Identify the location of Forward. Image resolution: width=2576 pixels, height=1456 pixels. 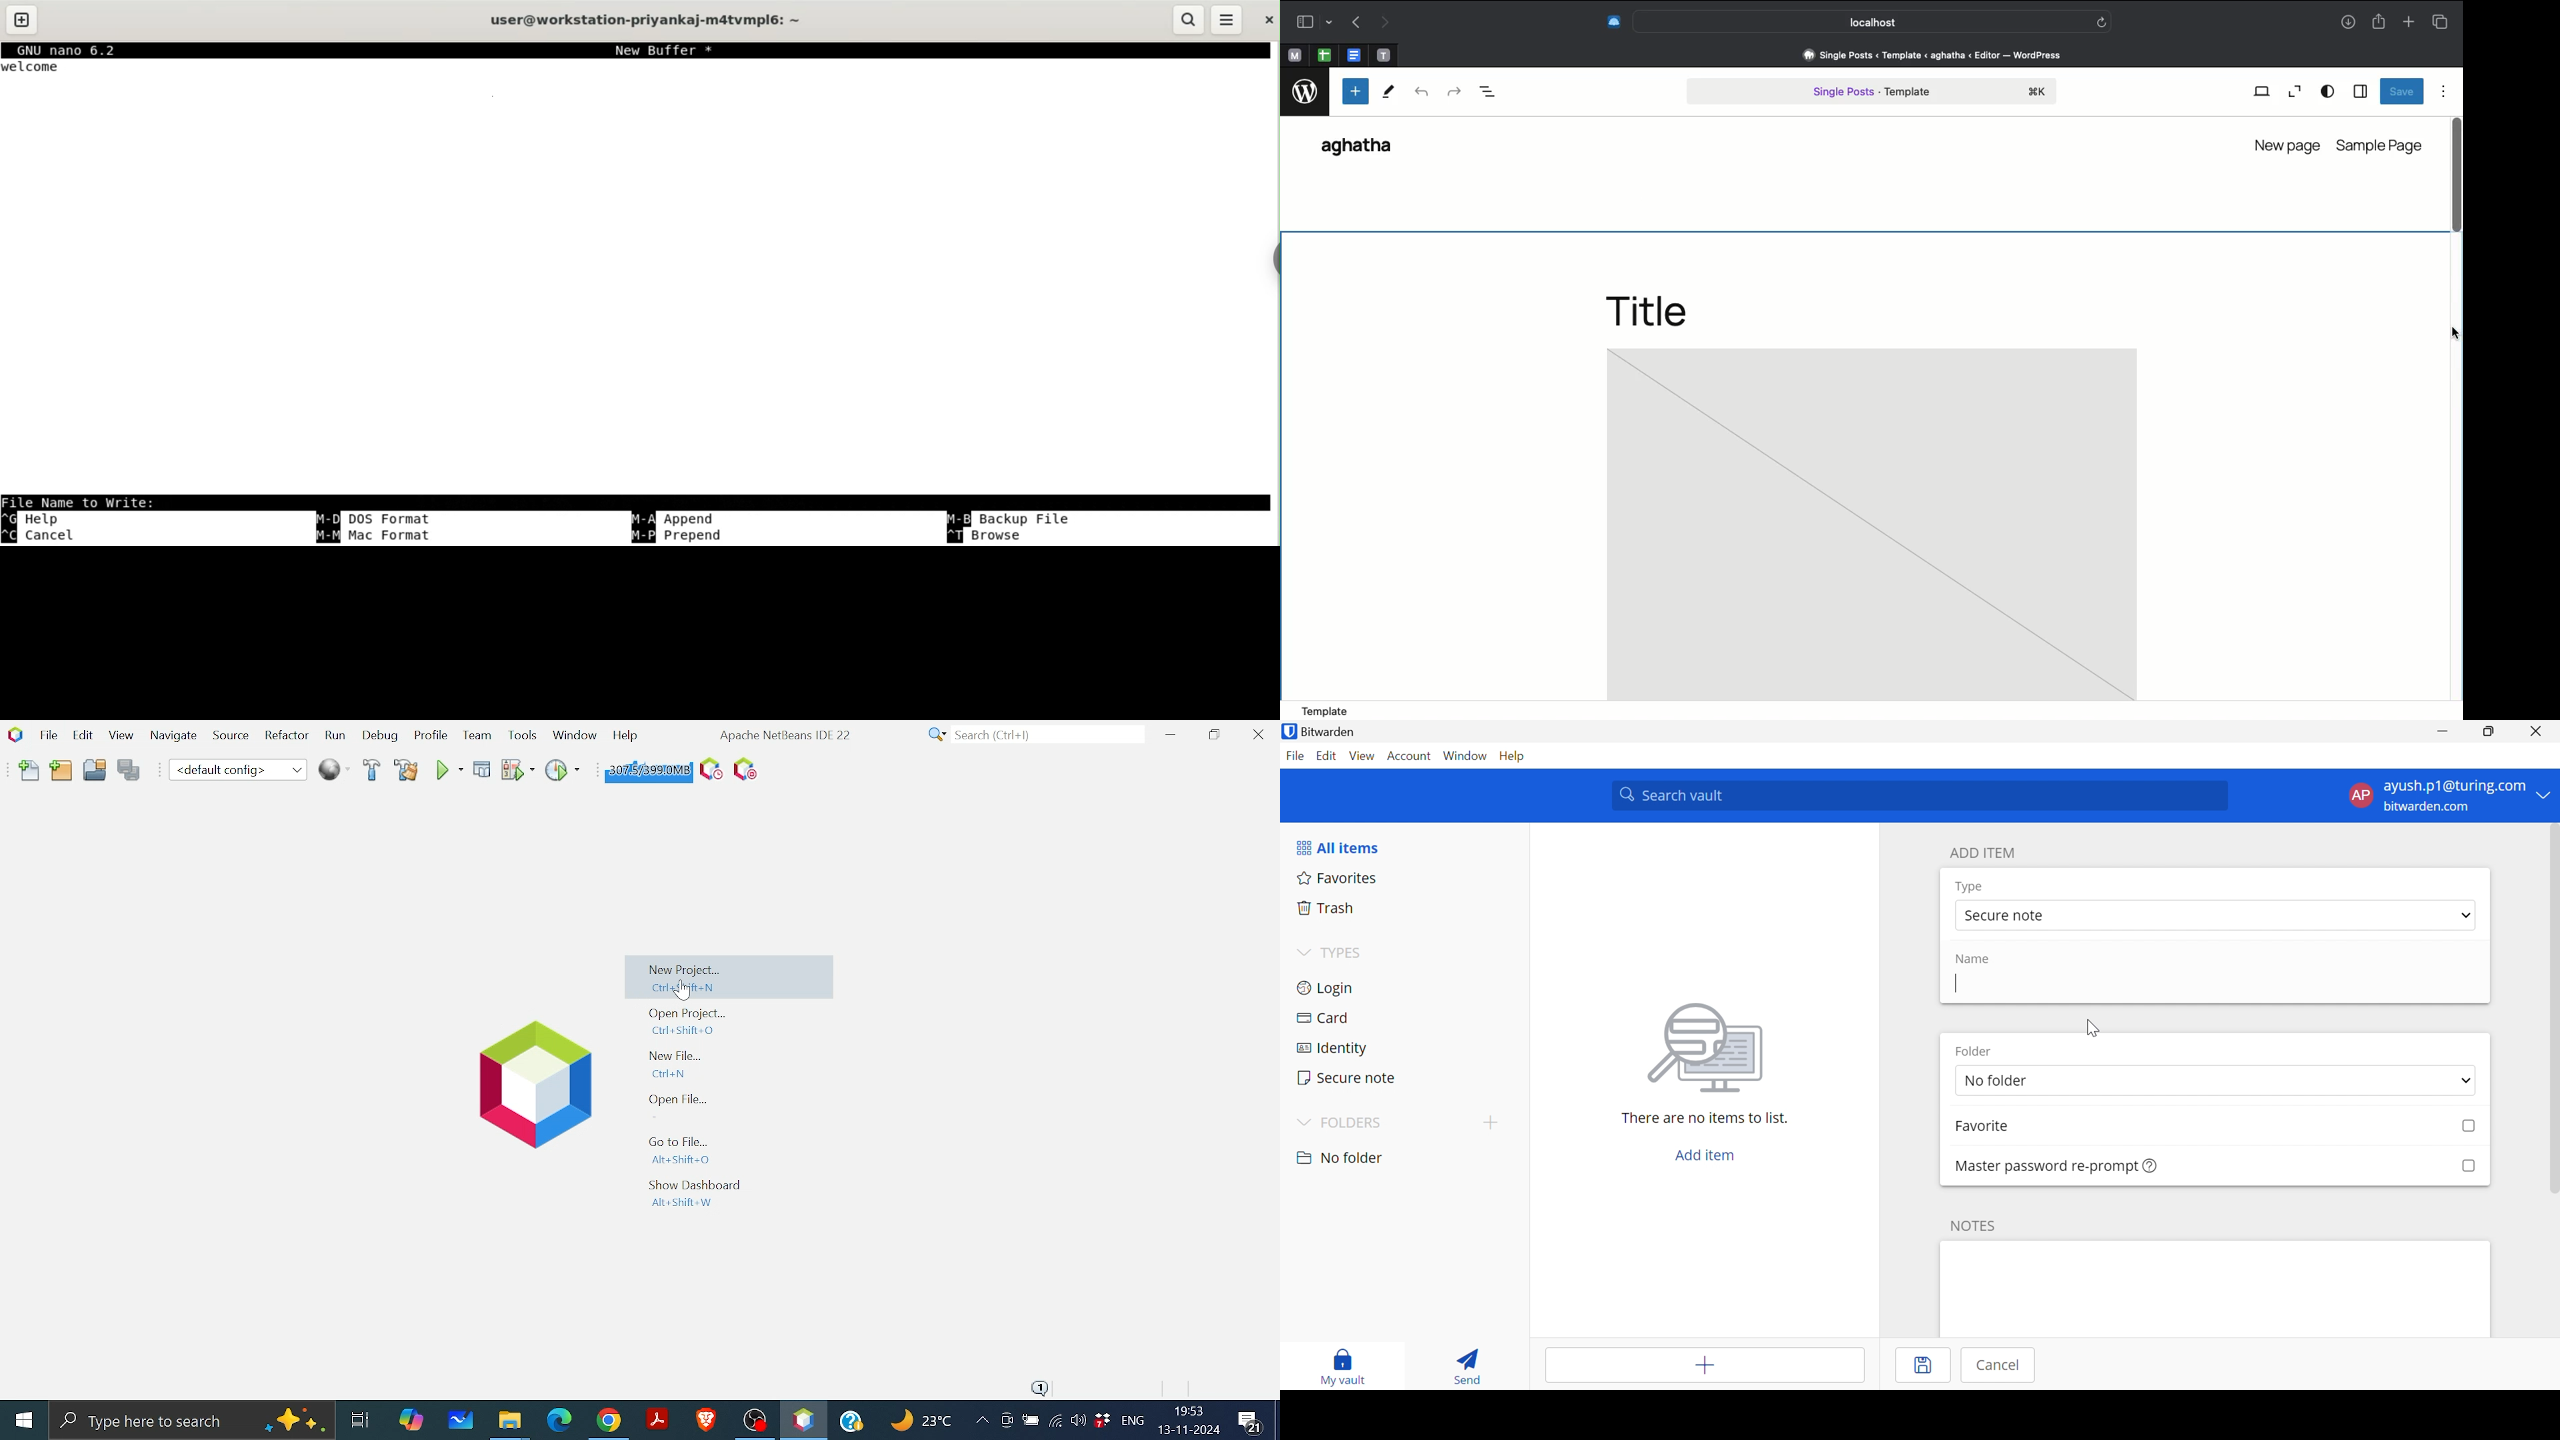
(1386, 23).